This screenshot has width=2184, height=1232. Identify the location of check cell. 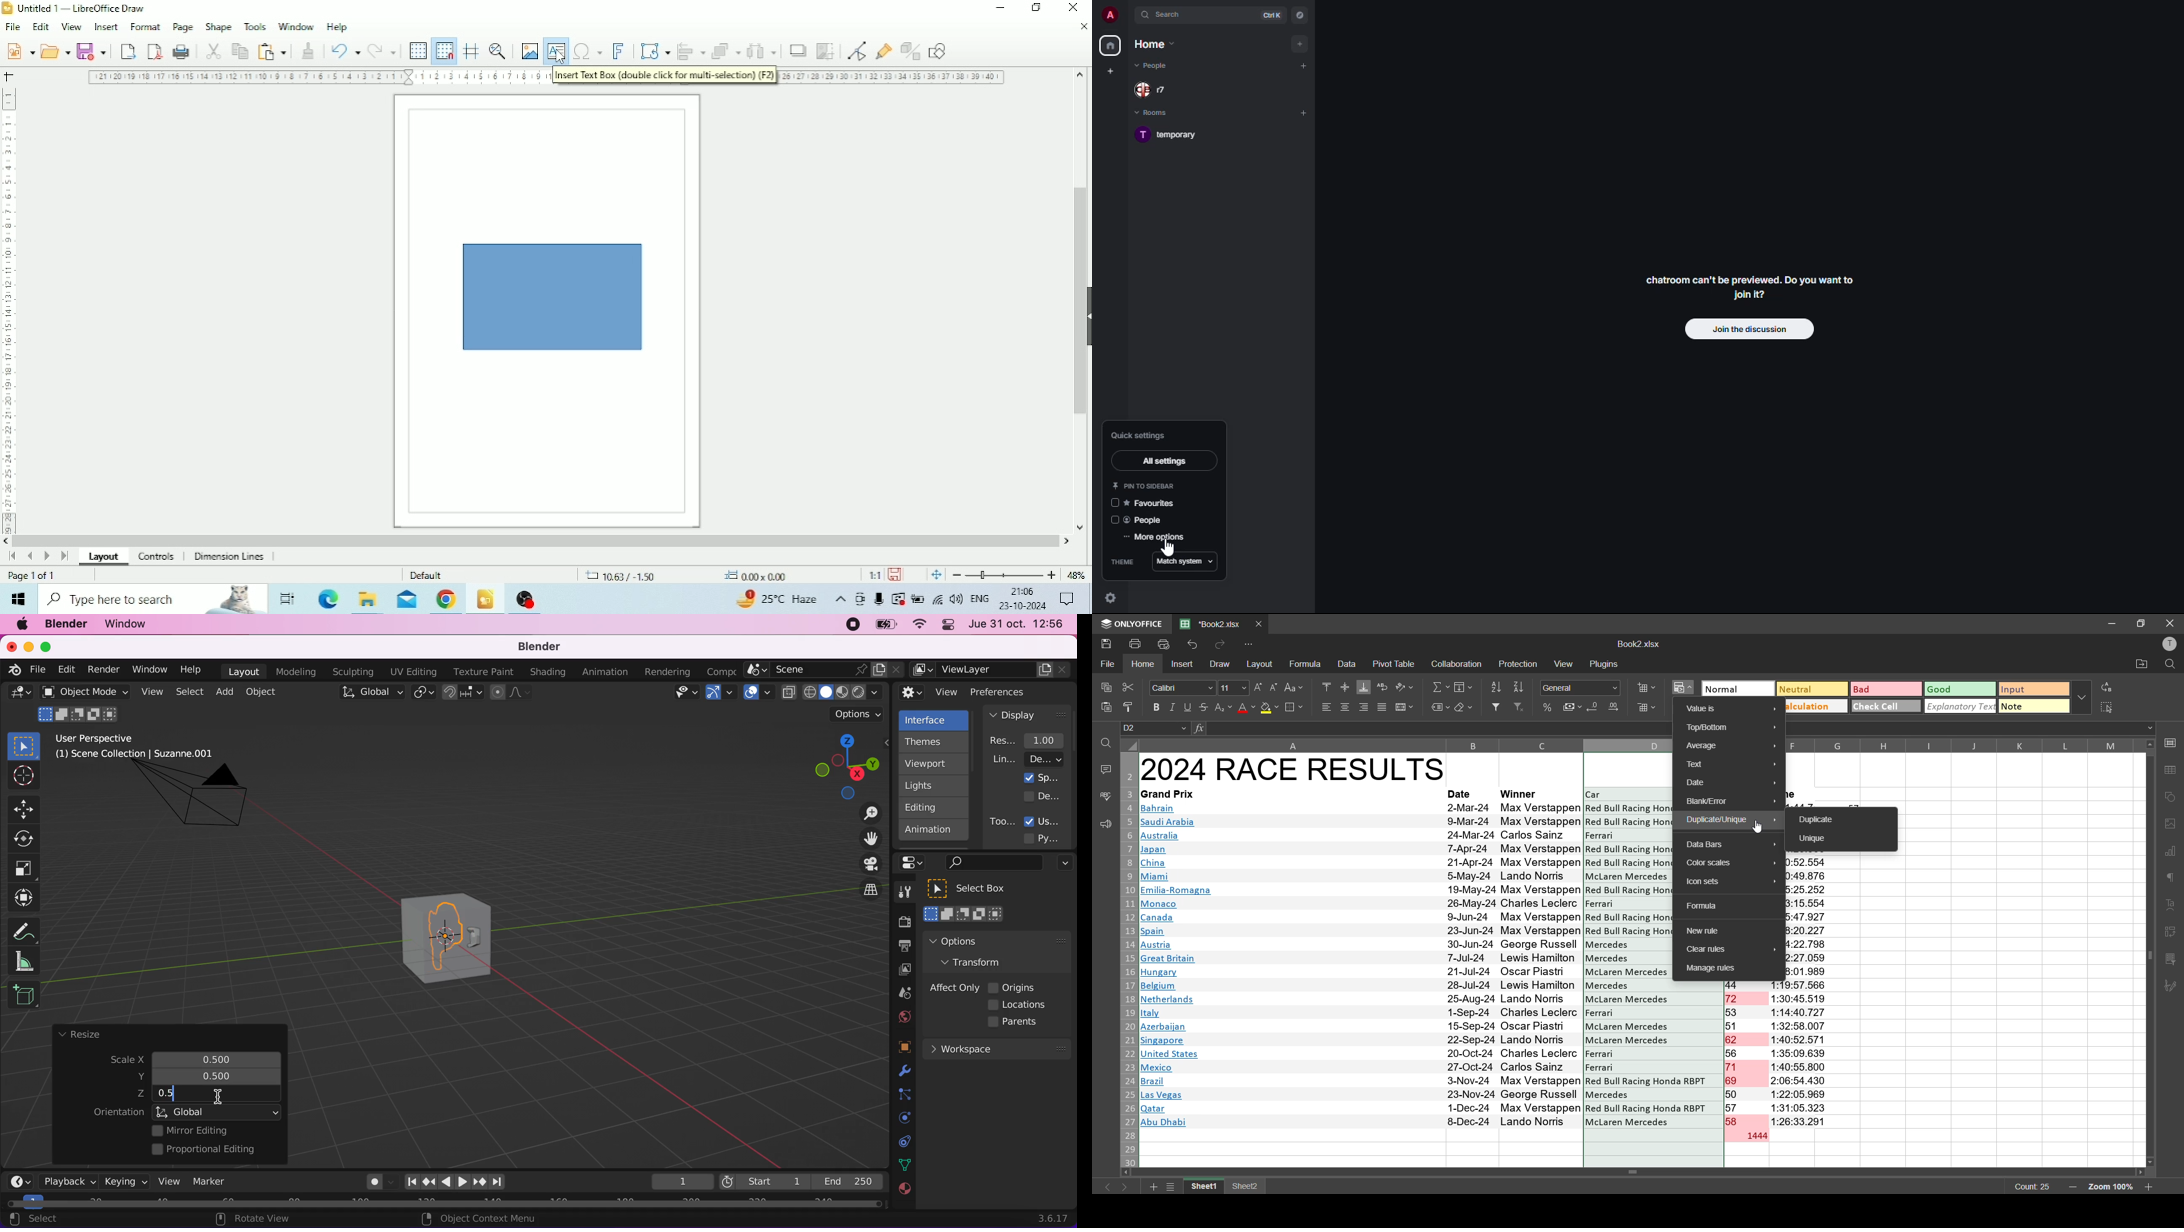
(1884, 705).